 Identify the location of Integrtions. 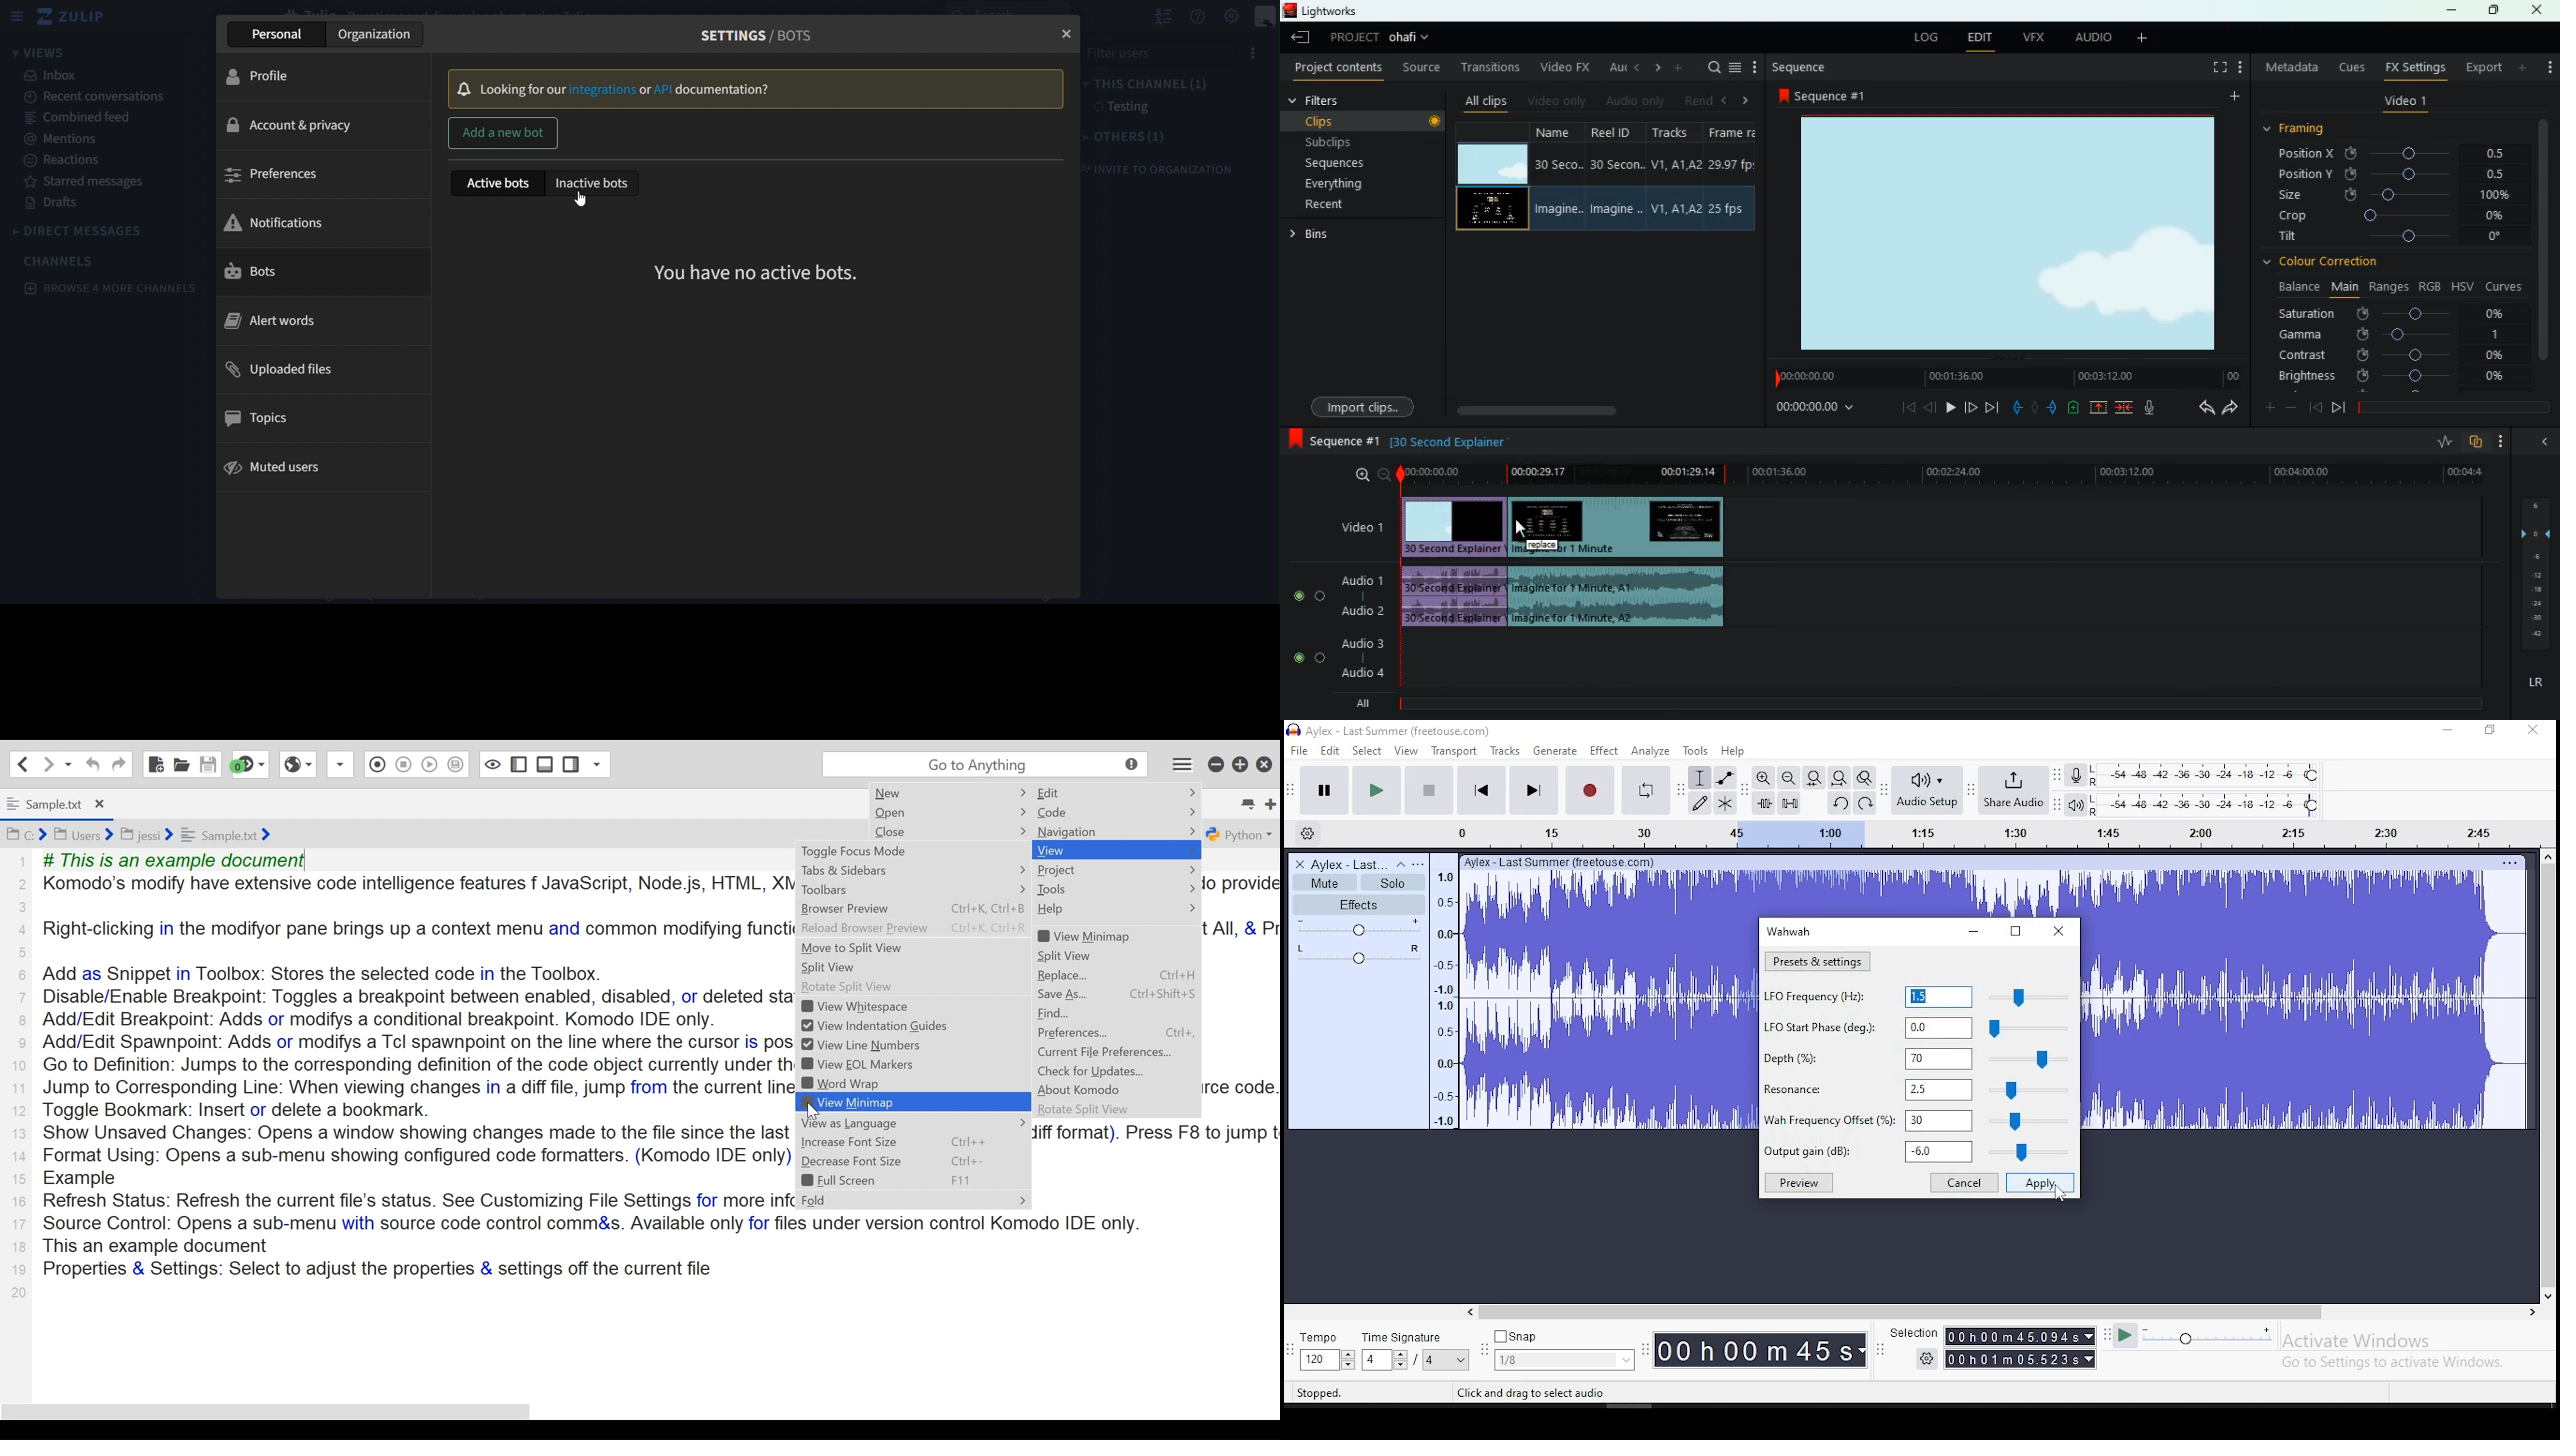
(603, 89).